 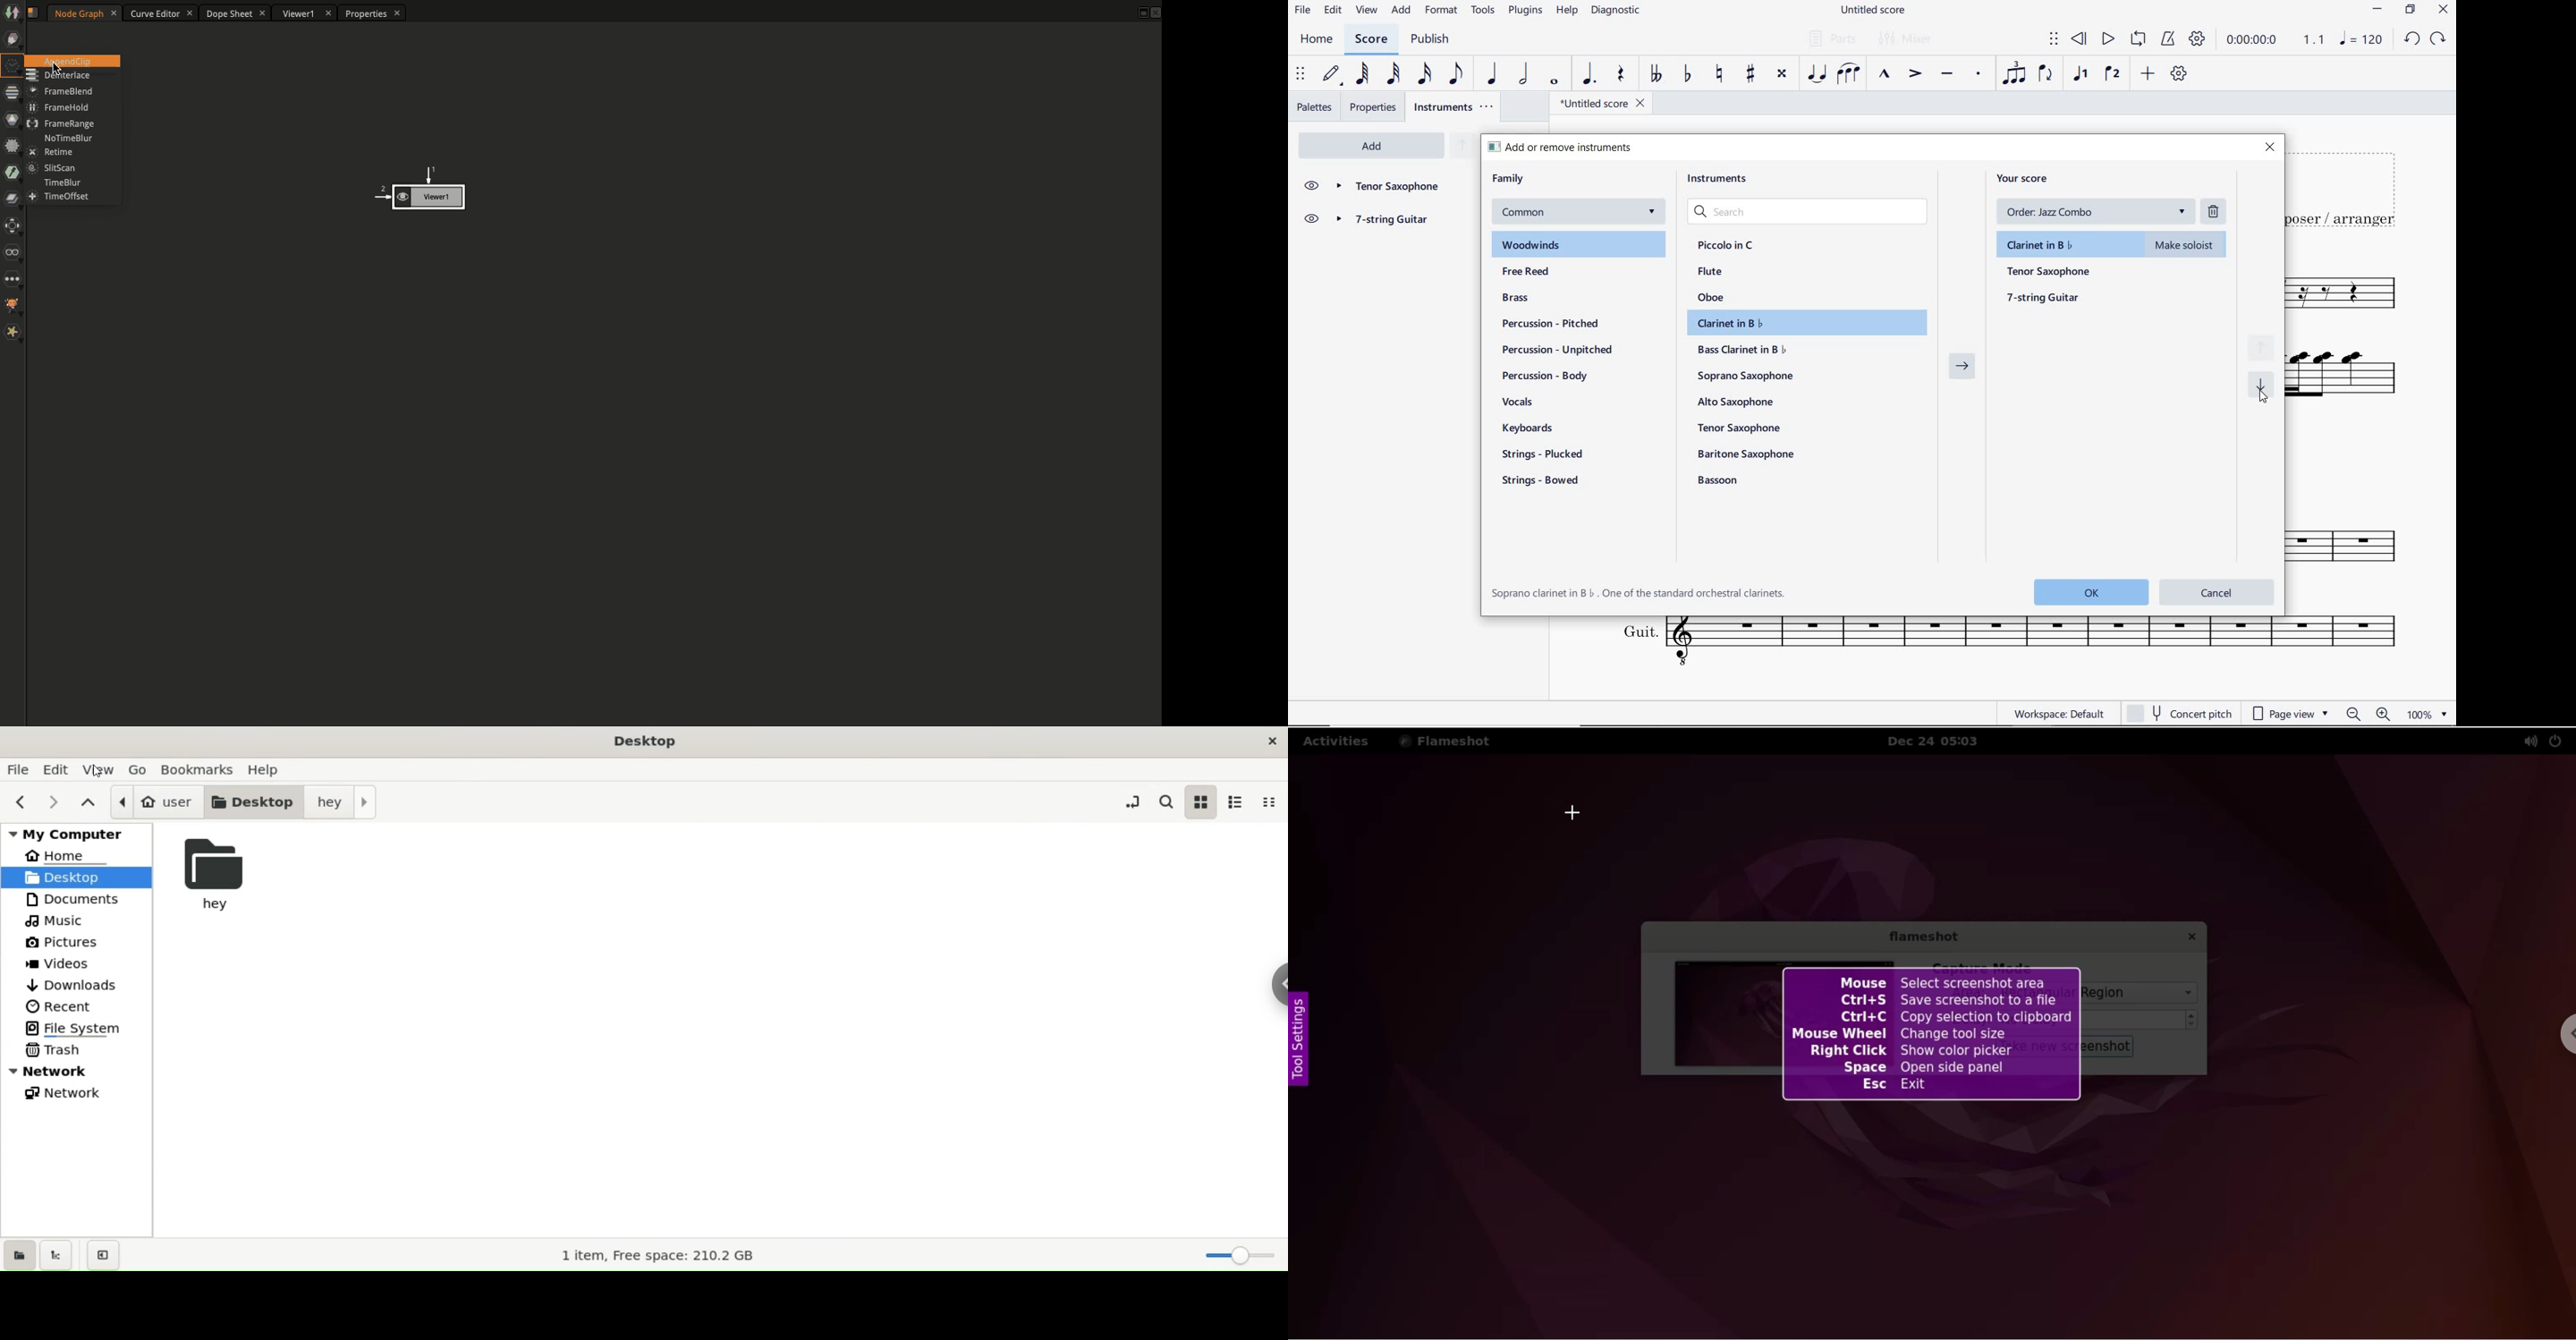 What do you see at coordinates (2261, 398) in the screenshot?
I see `cursor` at bounding box center [2261, 398].